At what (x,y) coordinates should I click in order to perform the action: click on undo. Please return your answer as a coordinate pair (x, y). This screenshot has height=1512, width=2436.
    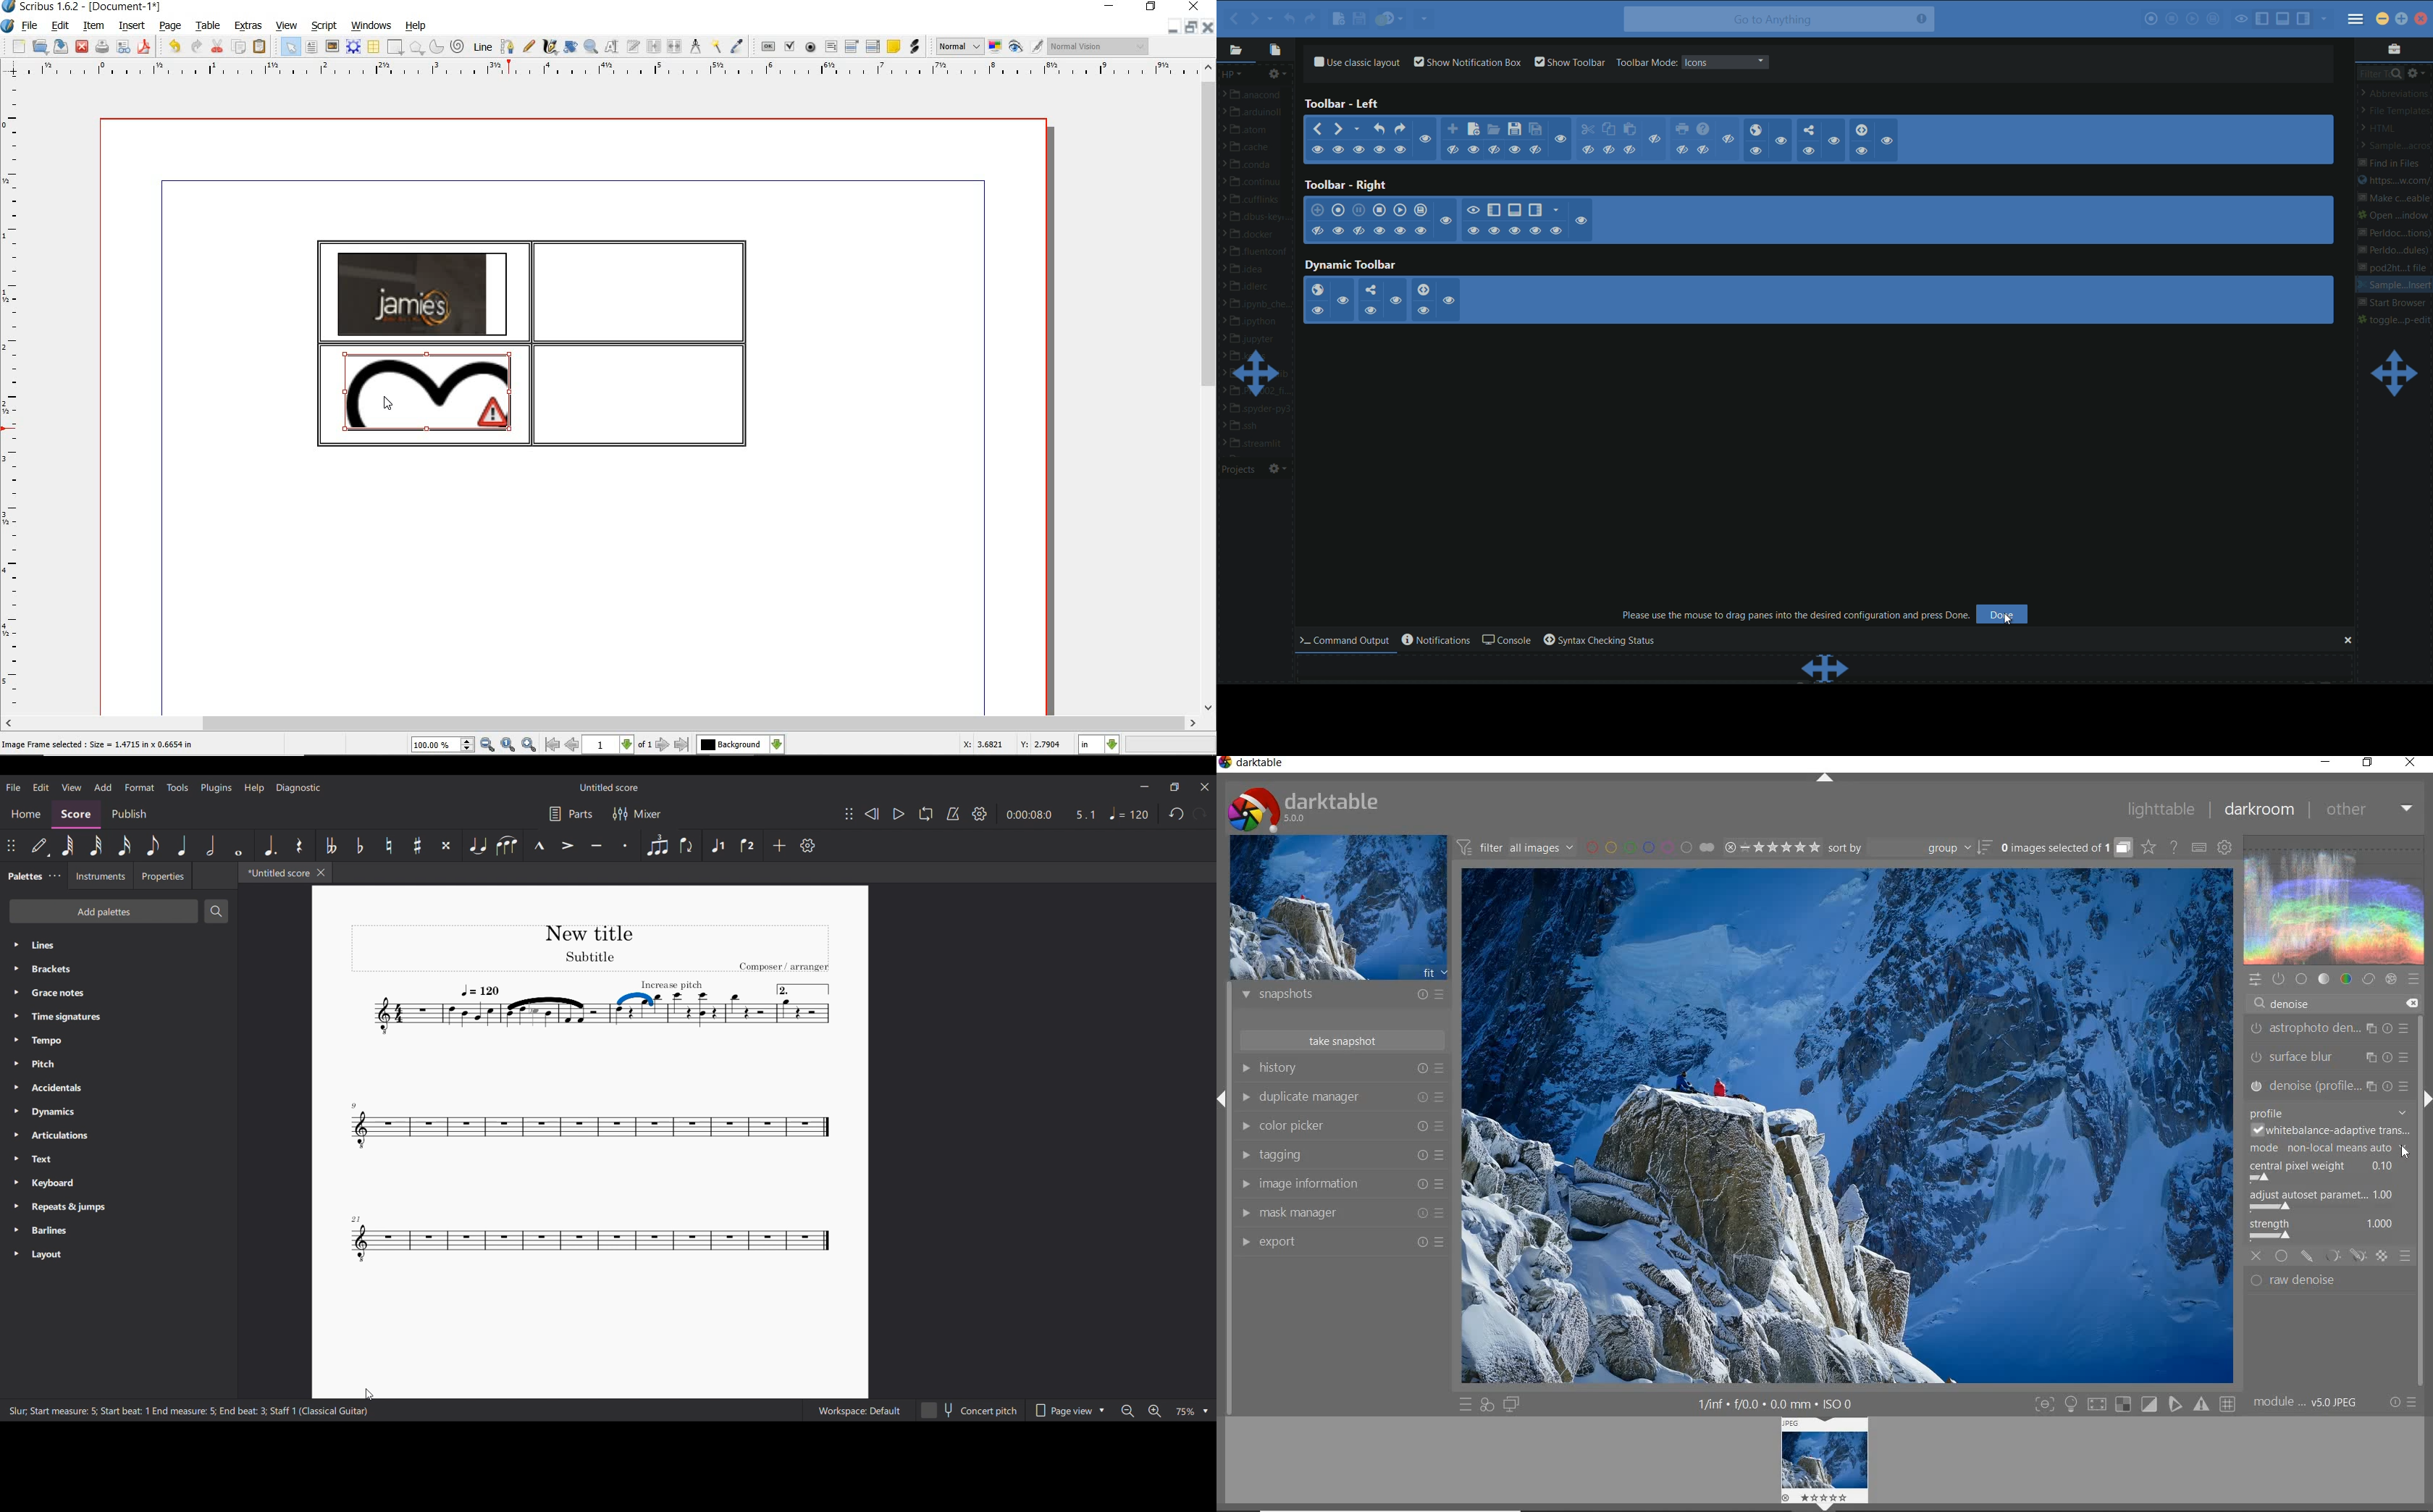
    Looking at the image, I should click on (174, 46).